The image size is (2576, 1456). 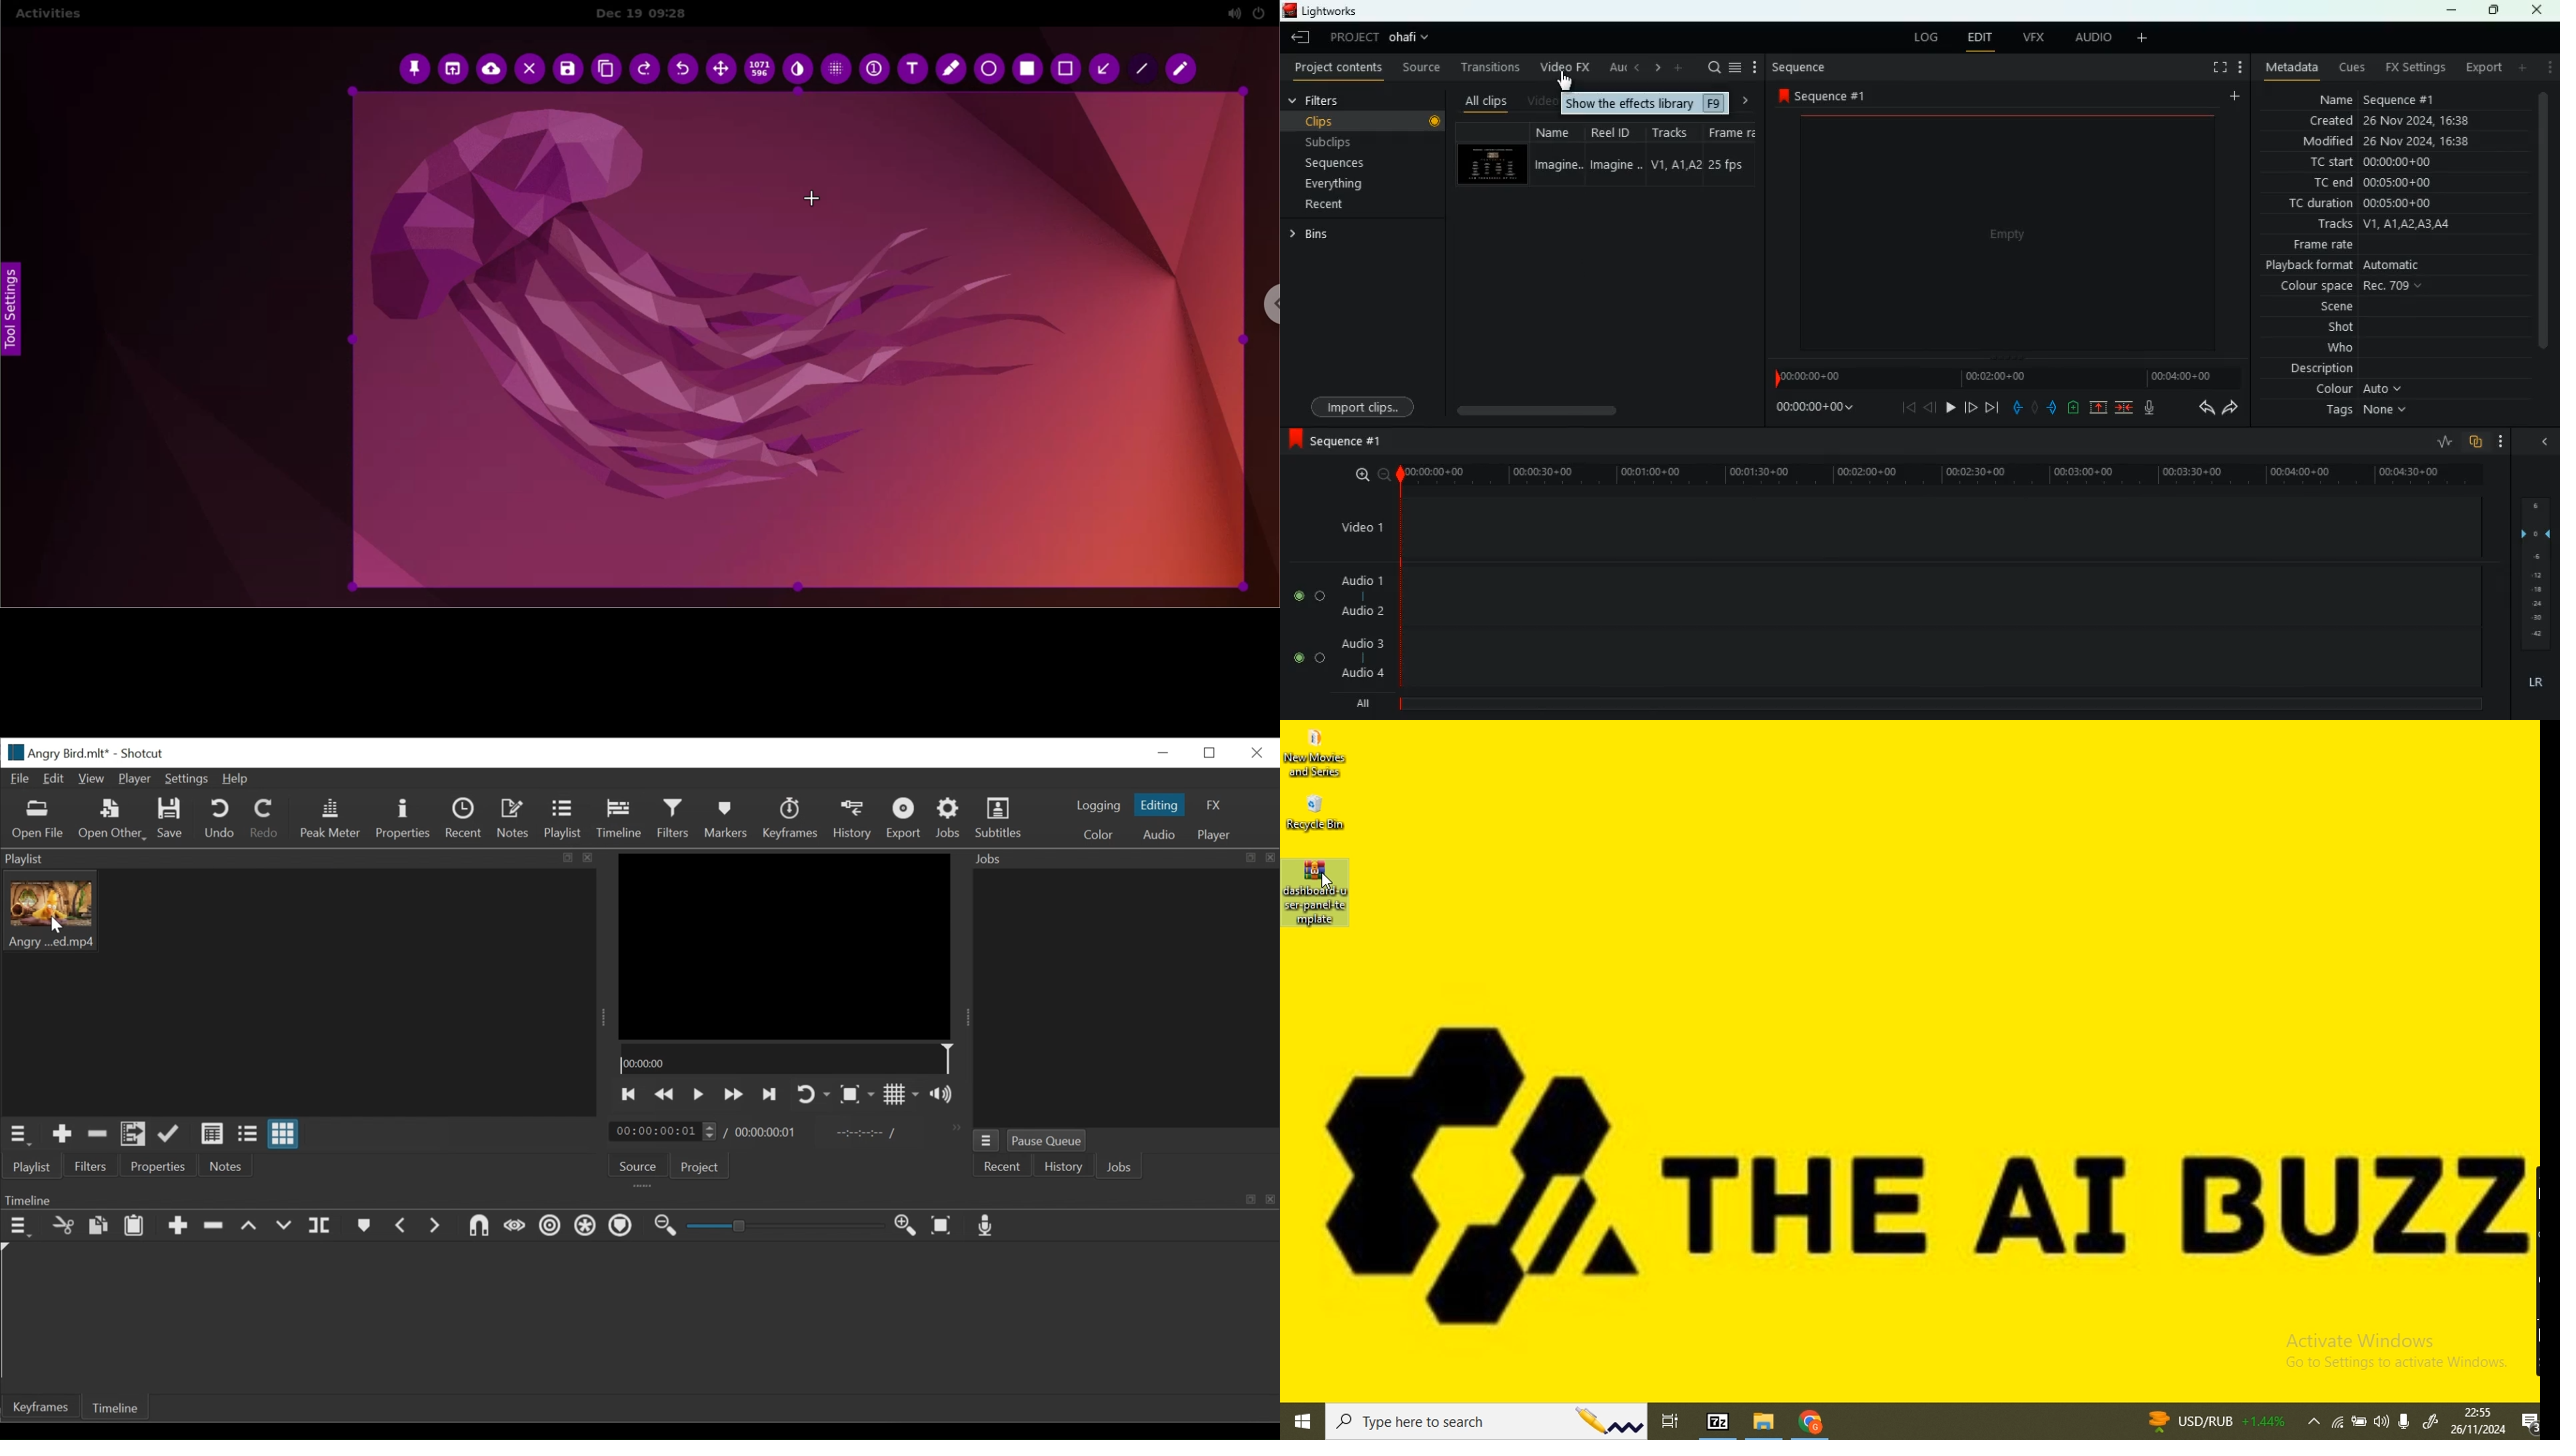 What do you see at coordinates (1294, 440) in the screenshot?
I see `icon` at bounding box center [1294, 440].